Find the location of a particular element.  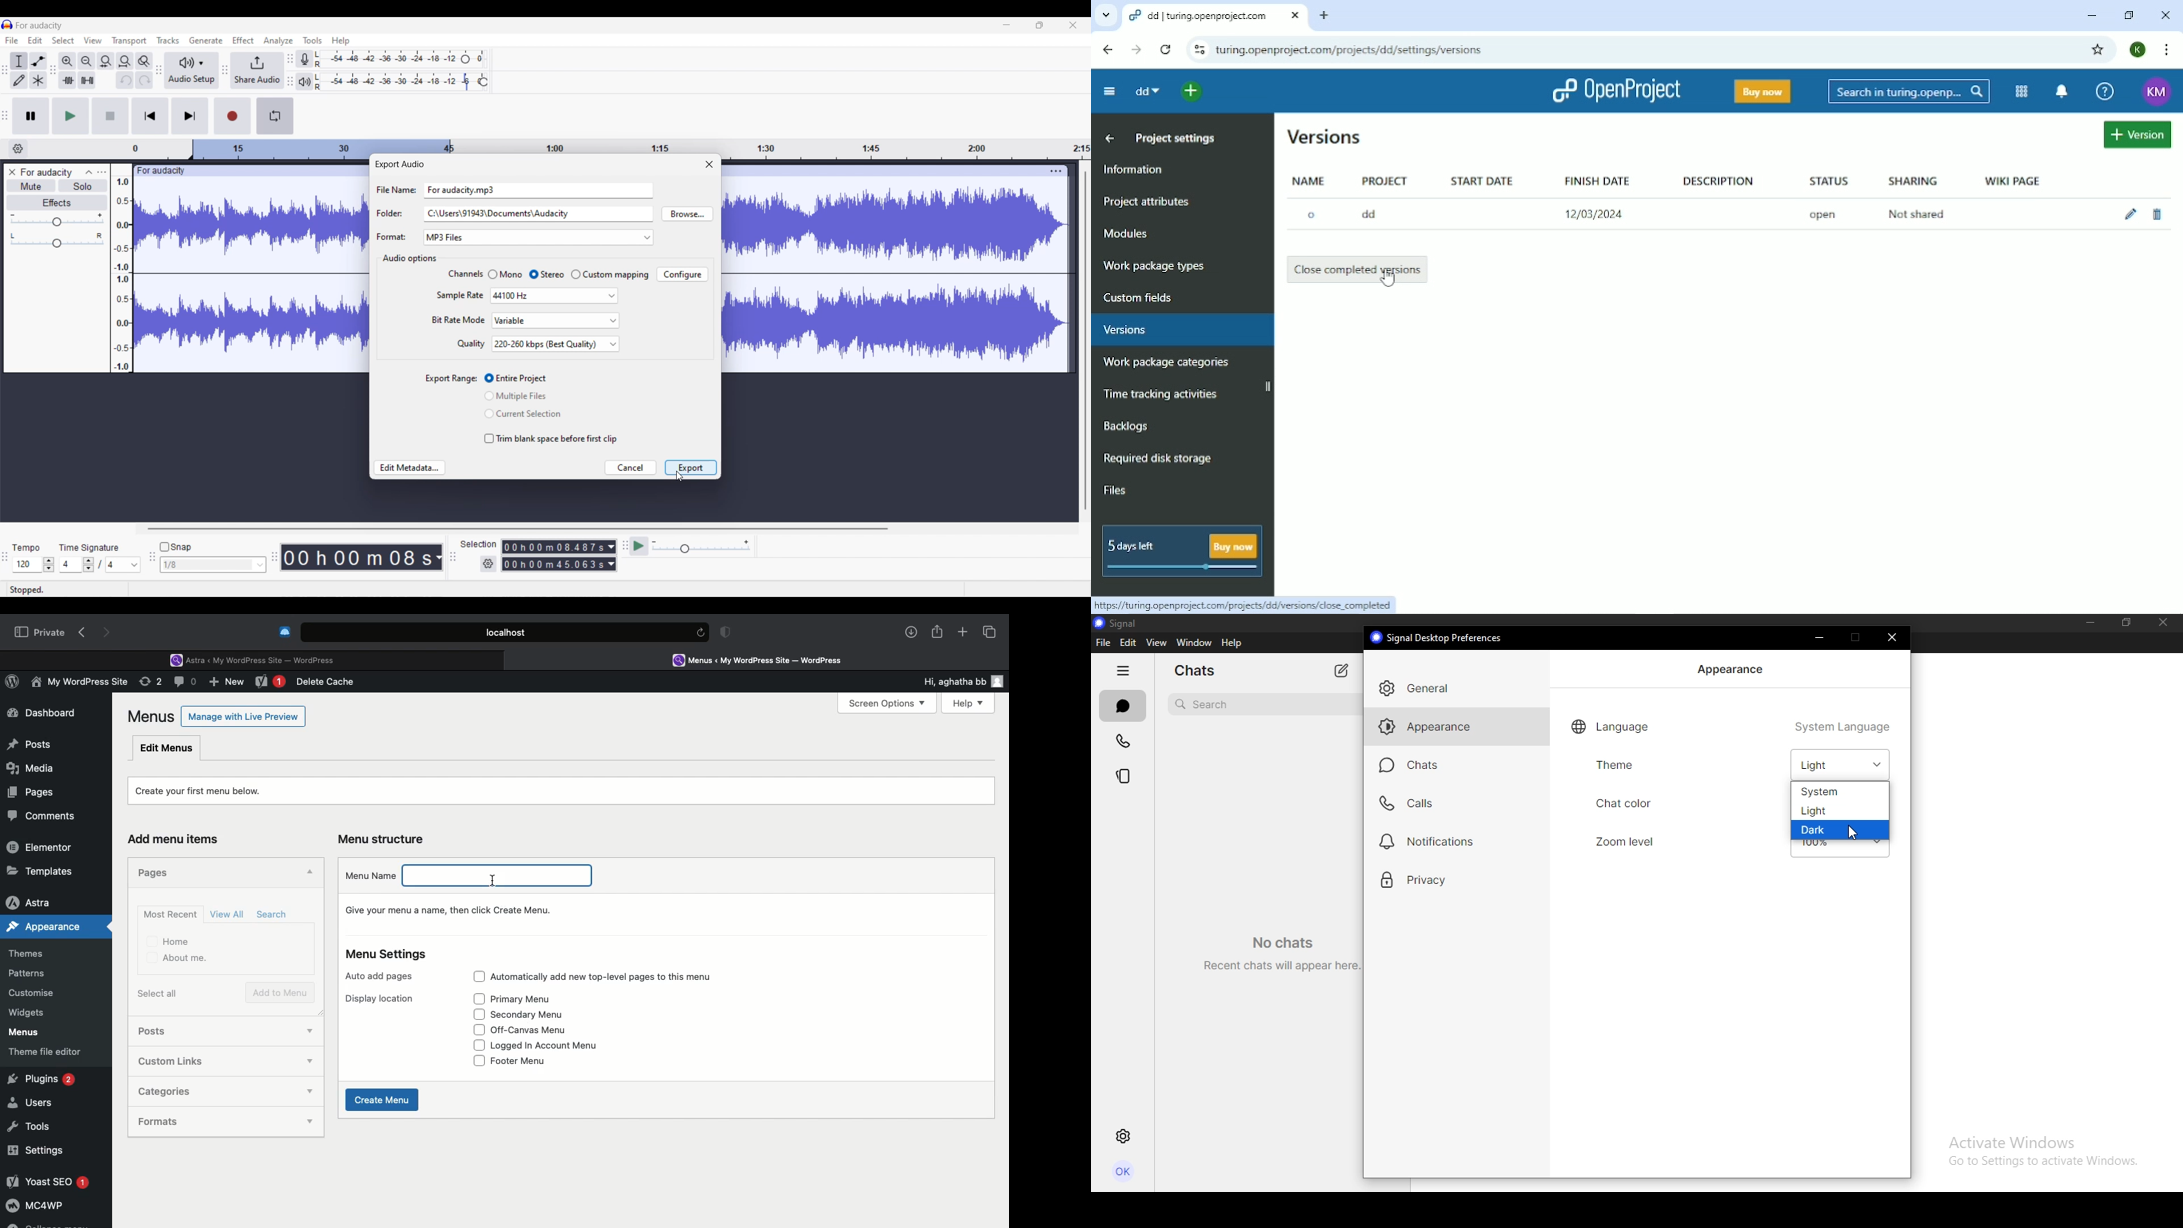

Selection tool is located at coordinates (18, 62).